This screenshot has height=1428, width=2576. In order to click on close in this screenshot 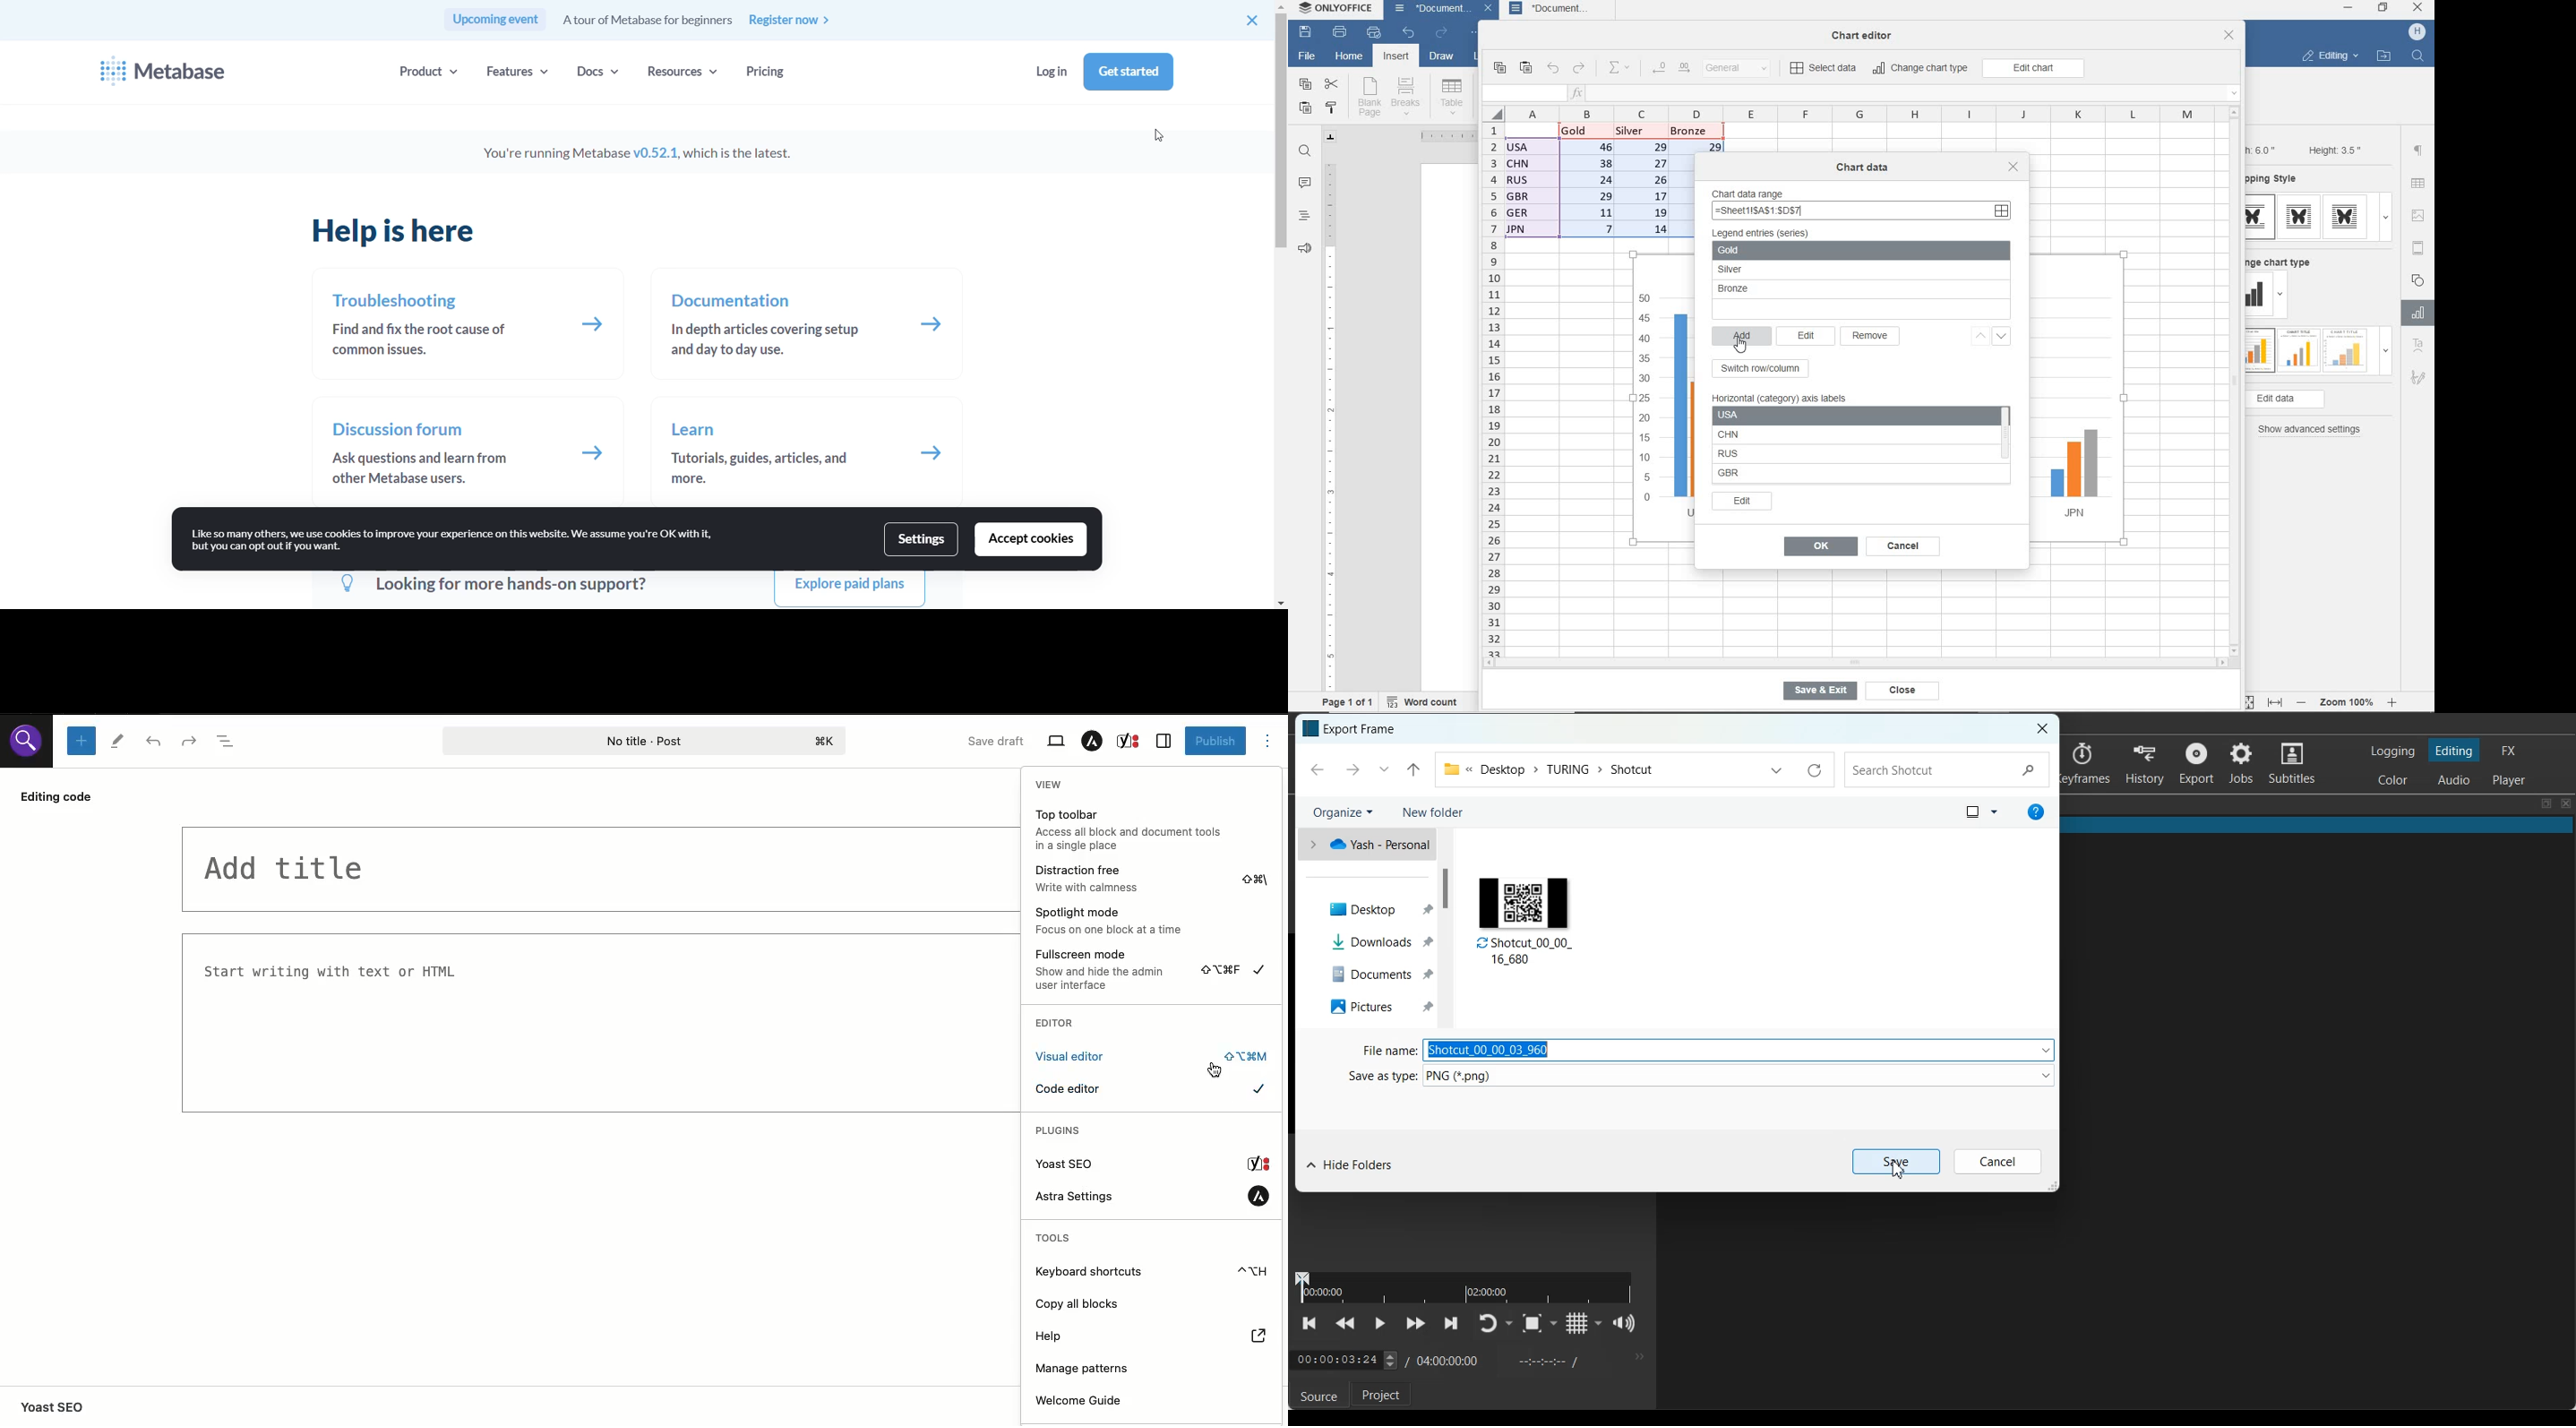, I will do `click(2230, 36)`.